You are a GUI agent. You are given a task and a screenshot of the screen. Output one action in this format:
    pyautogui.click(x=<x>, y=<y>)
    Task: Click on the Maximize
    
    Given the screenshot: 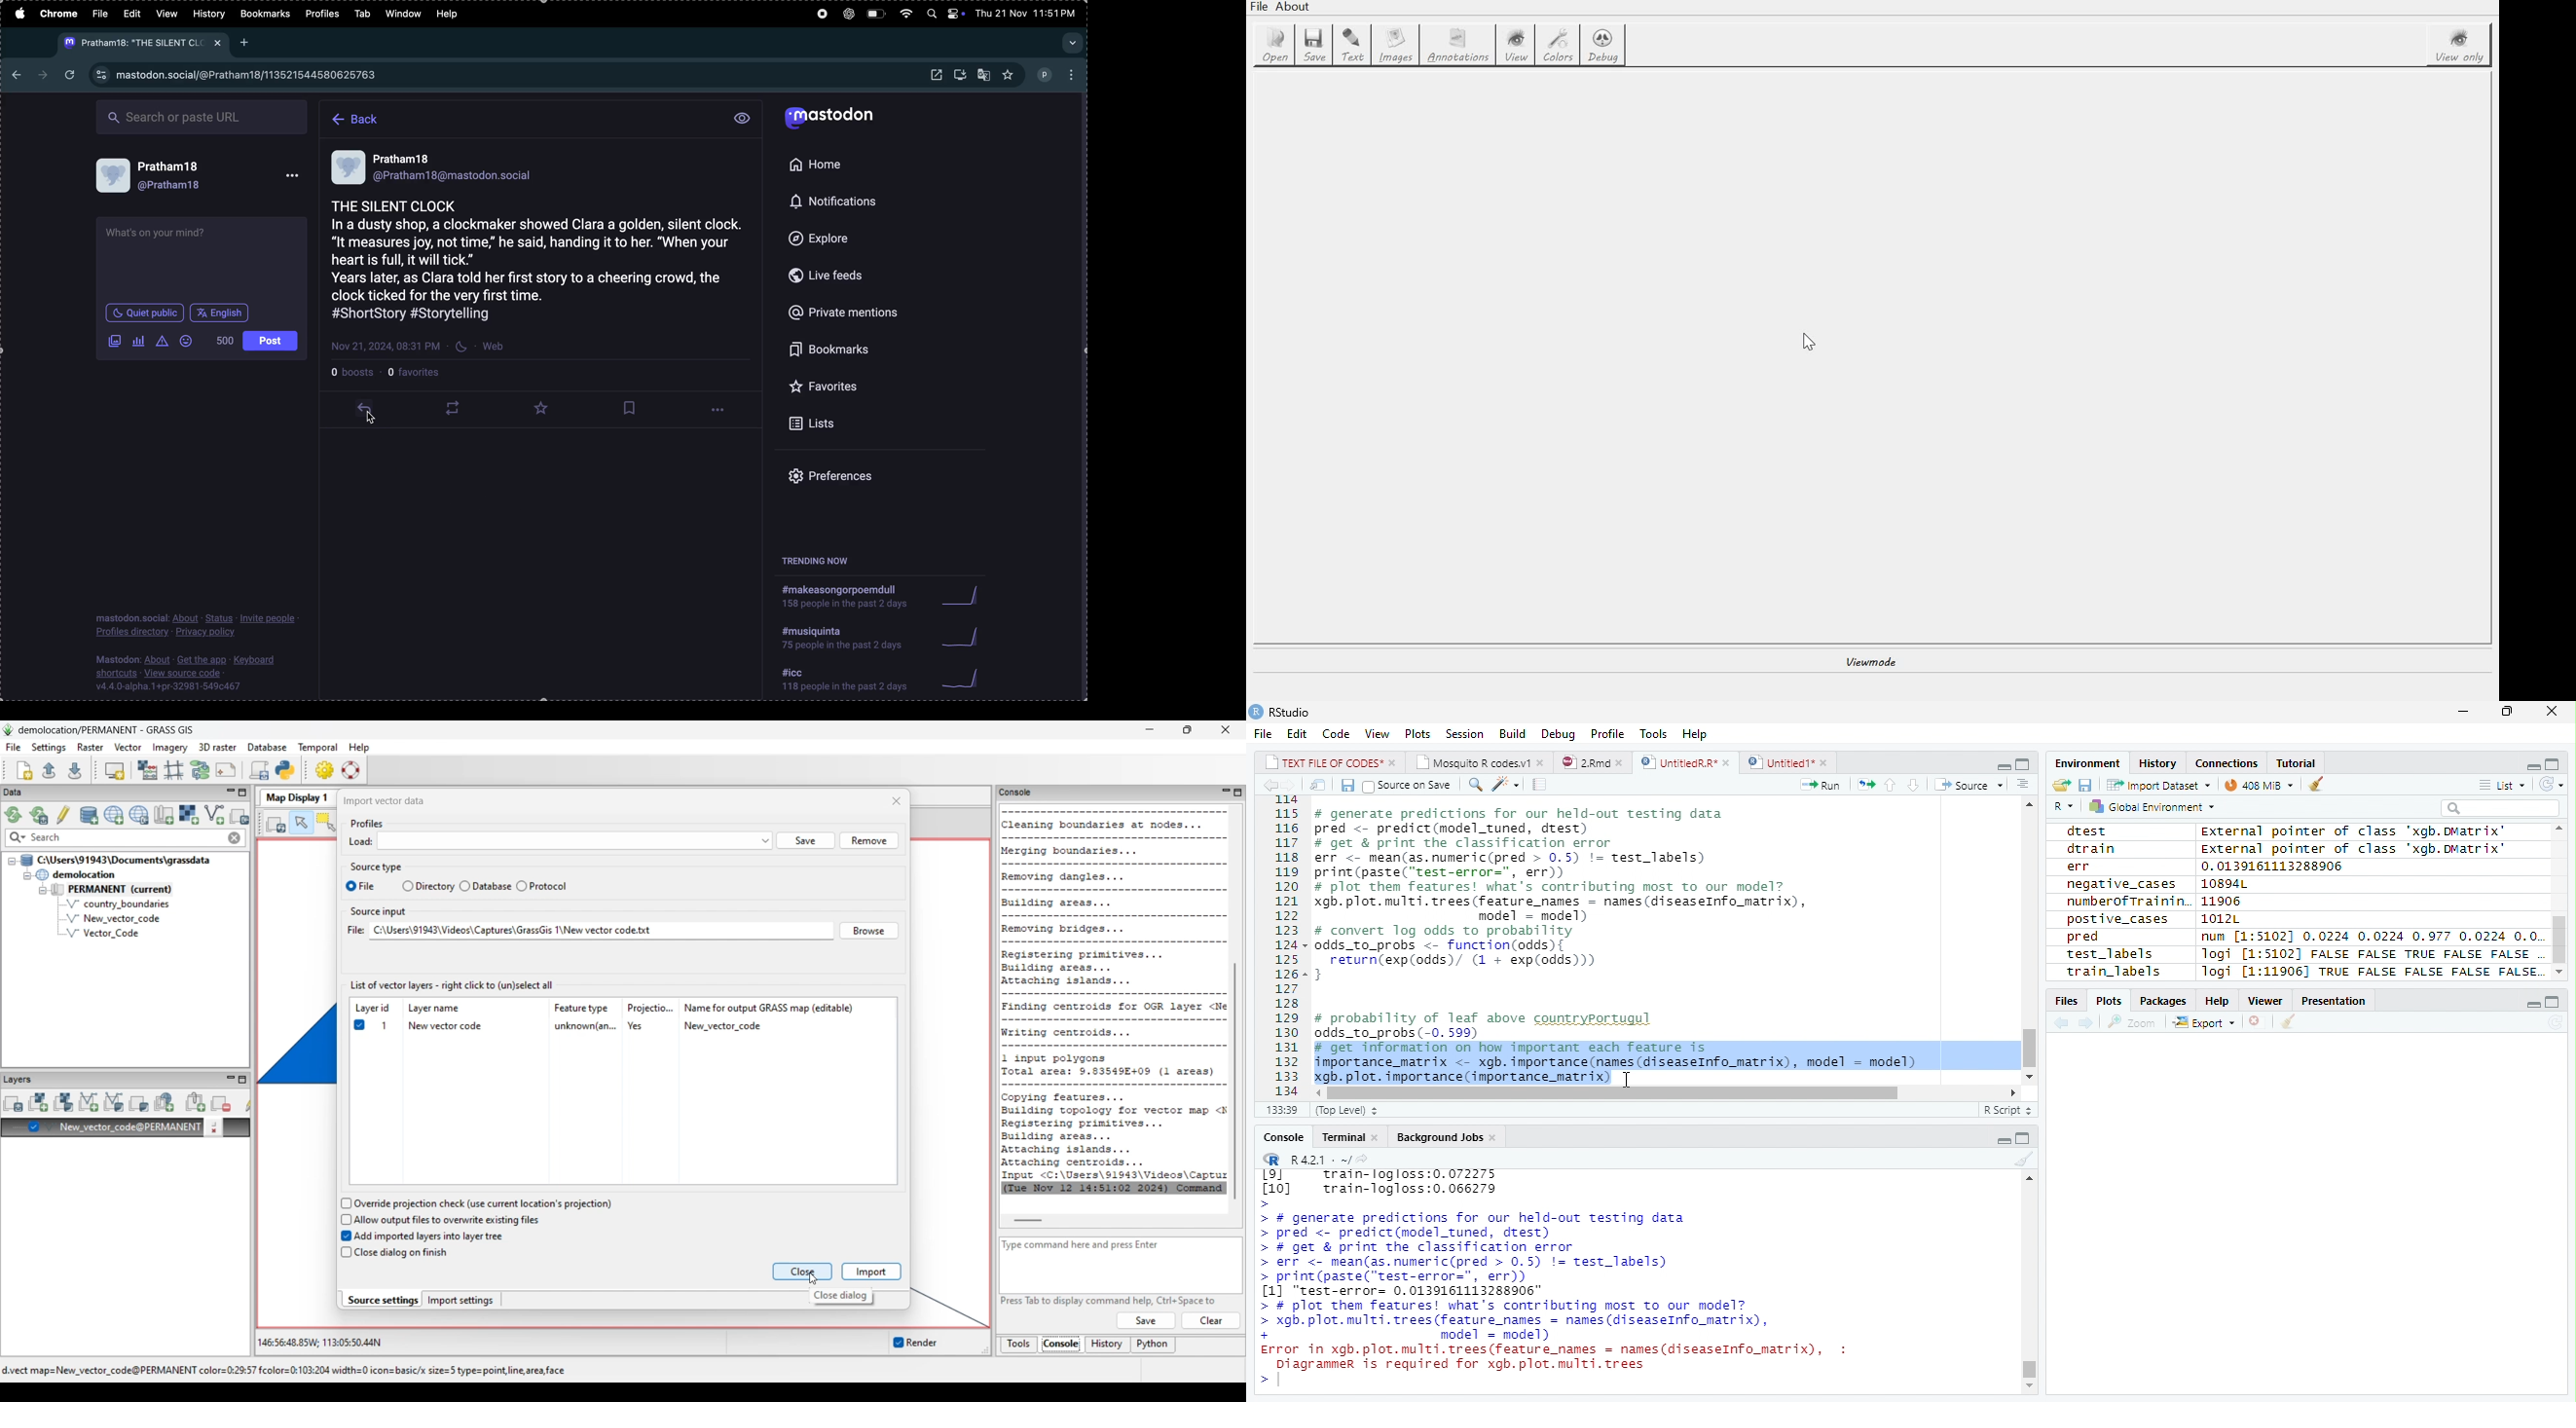 What is the action you would take?
    pyautogui.click(x=2022, y=762)
    